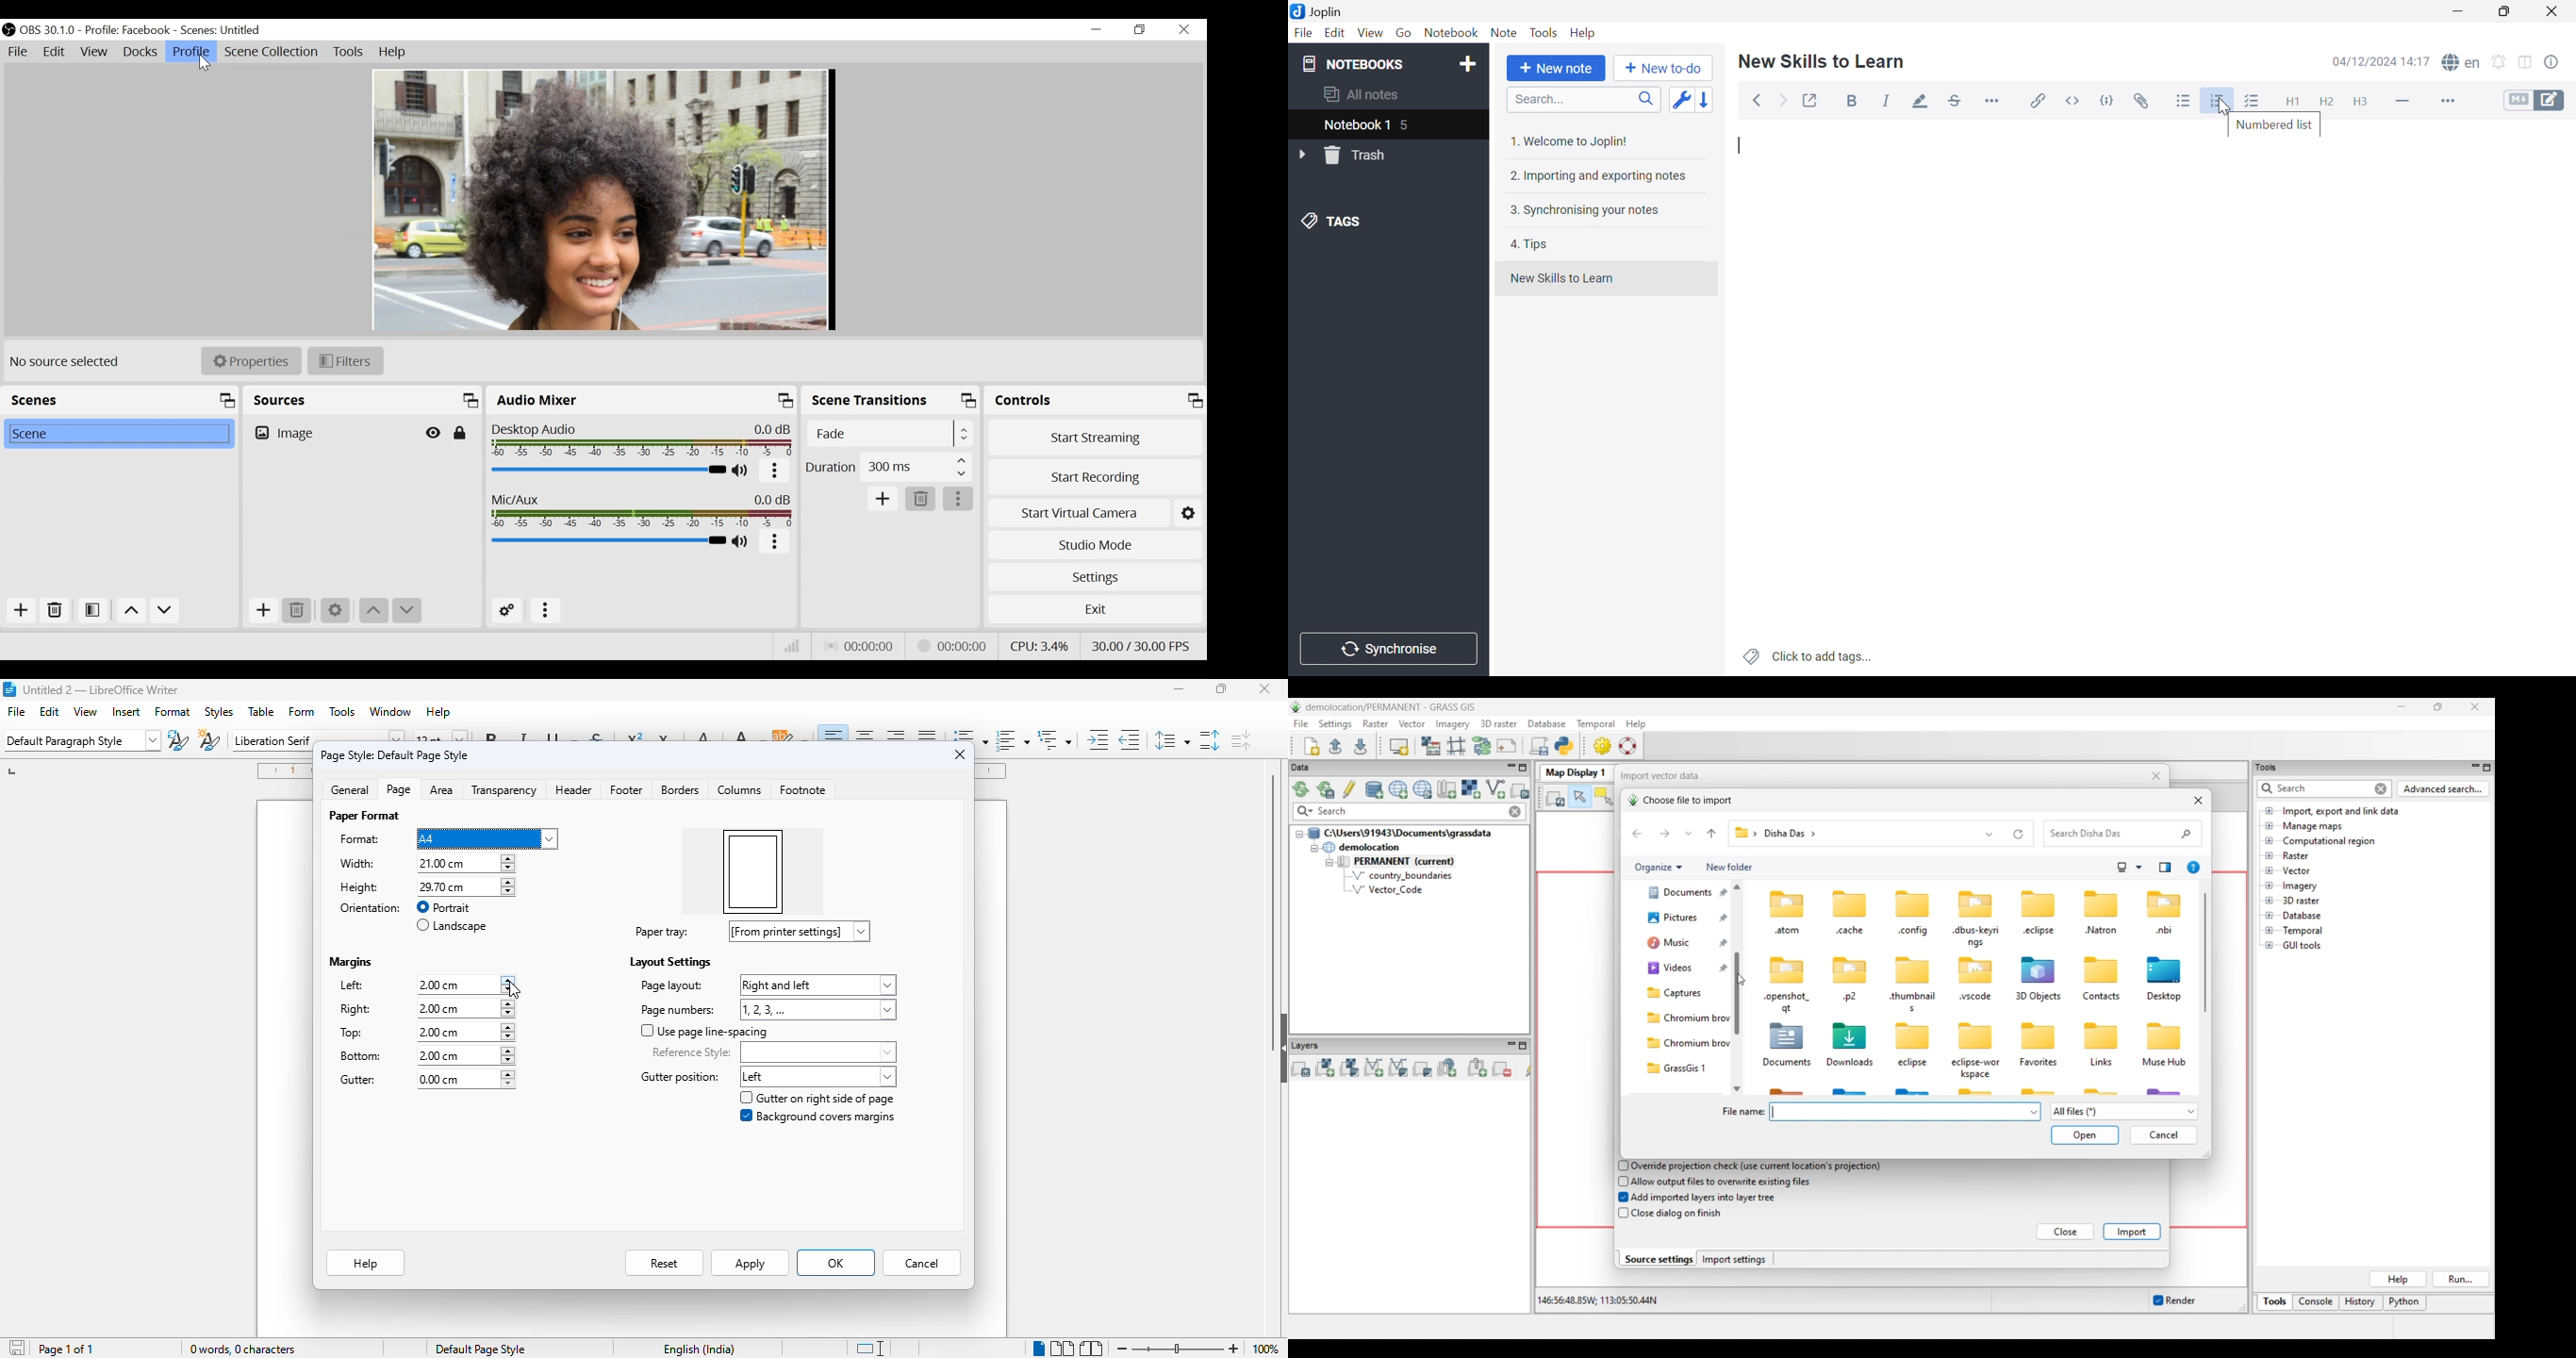 Image resolution: width=2576 pixels, height=1372 pixels. What do you see at coordinates (508, 1033) in the screenshot?
I see `increment or decrement ` at bounding box center [508, 1033].